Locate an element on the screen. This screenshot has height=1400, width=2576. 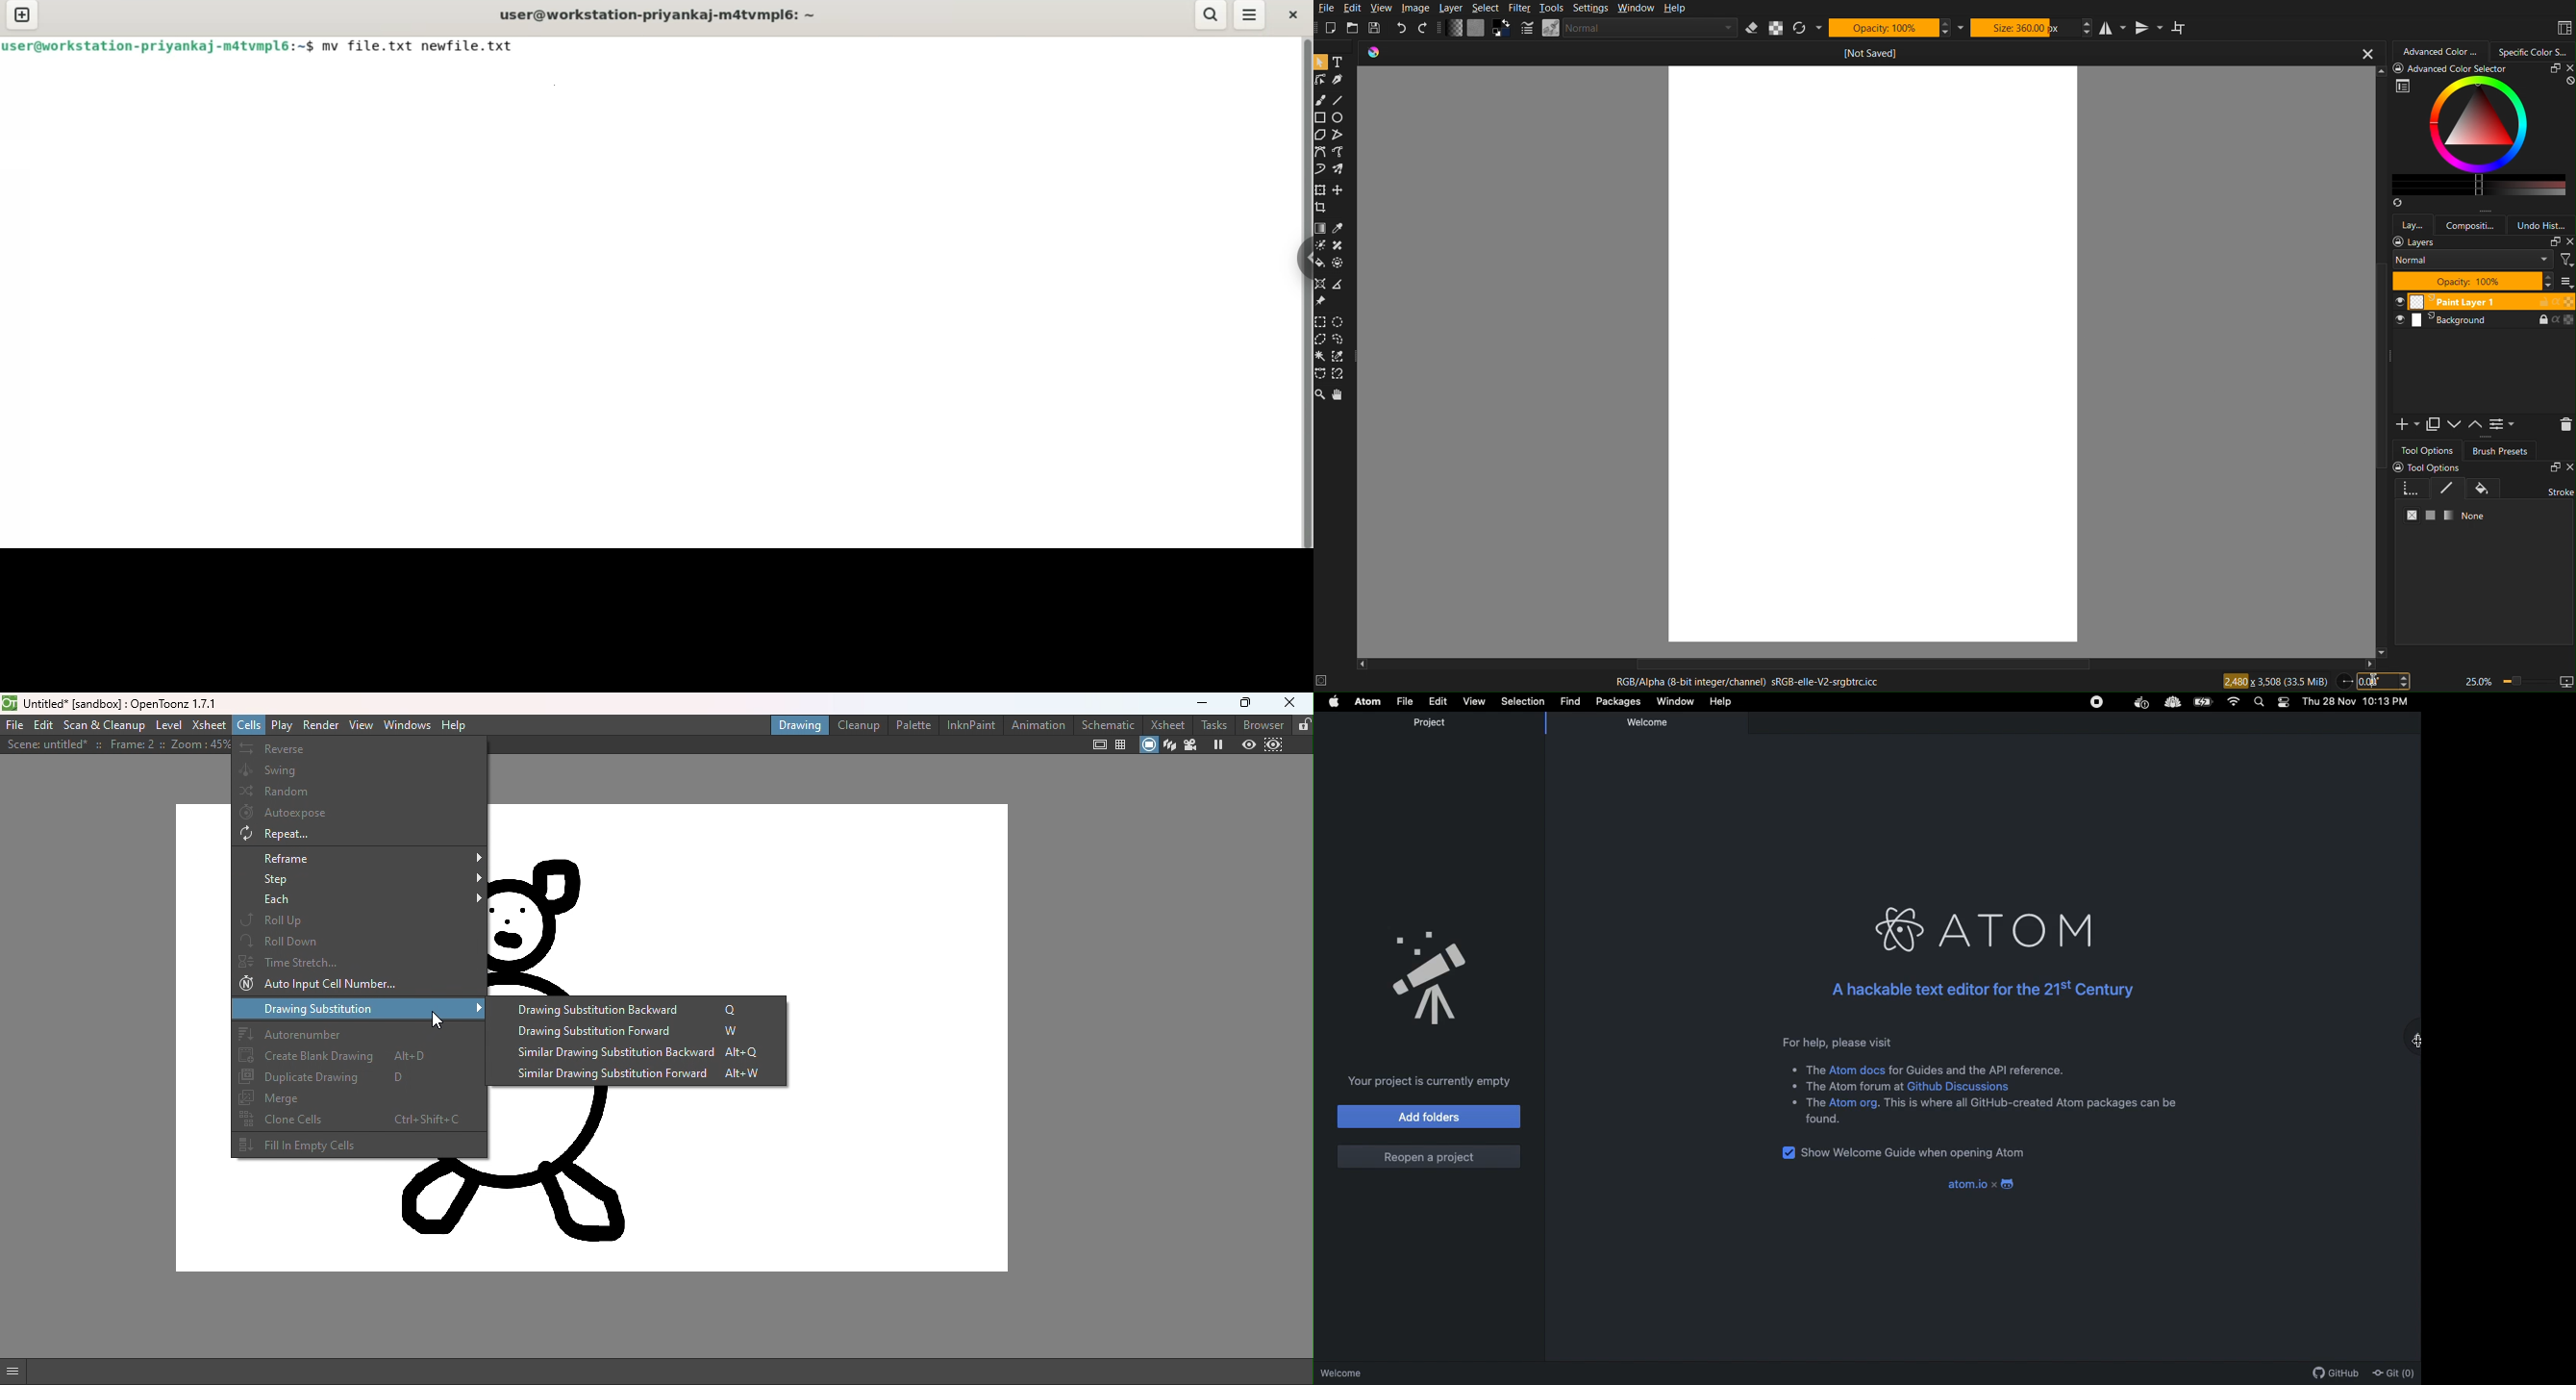
Canvas Angle is located at coordinates (2386, 681).